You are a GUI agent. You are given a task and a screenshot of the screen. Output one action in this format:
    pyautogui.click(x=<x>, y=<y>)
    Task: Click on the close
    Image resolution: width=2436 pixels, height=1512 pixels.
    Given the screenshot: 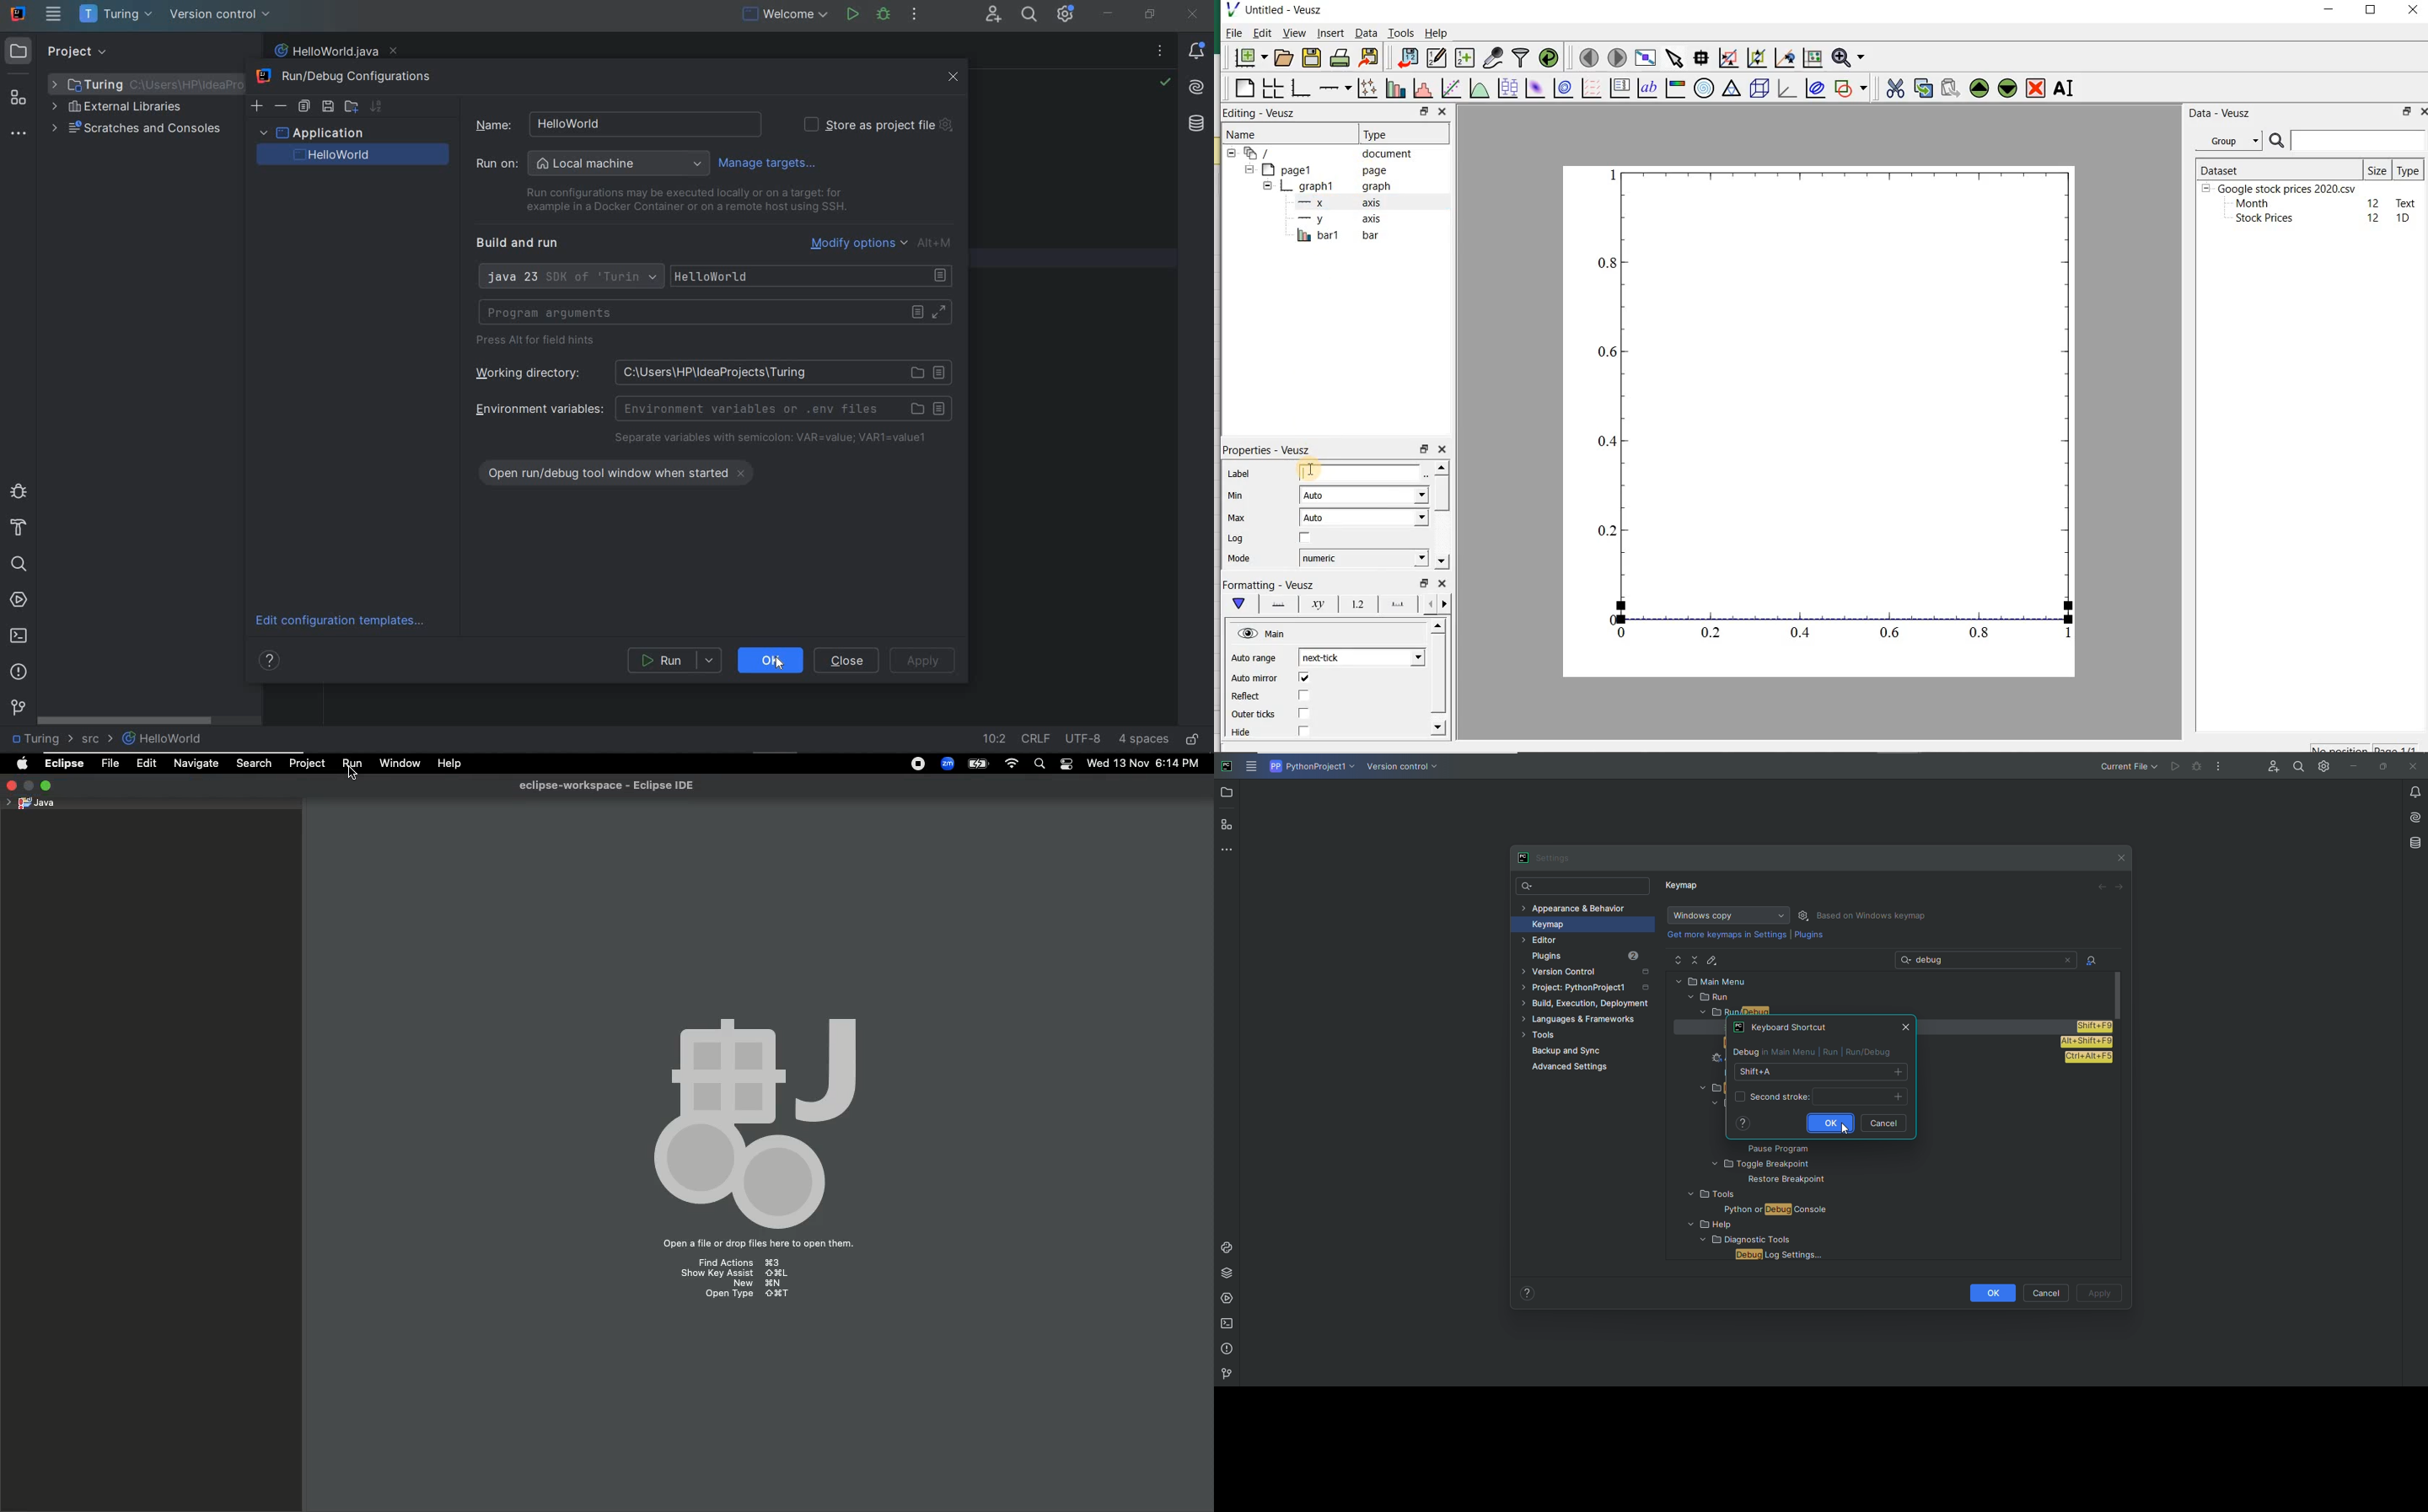 What is the action you would take?
    pyautogui.click(x=2413, y=11)
    